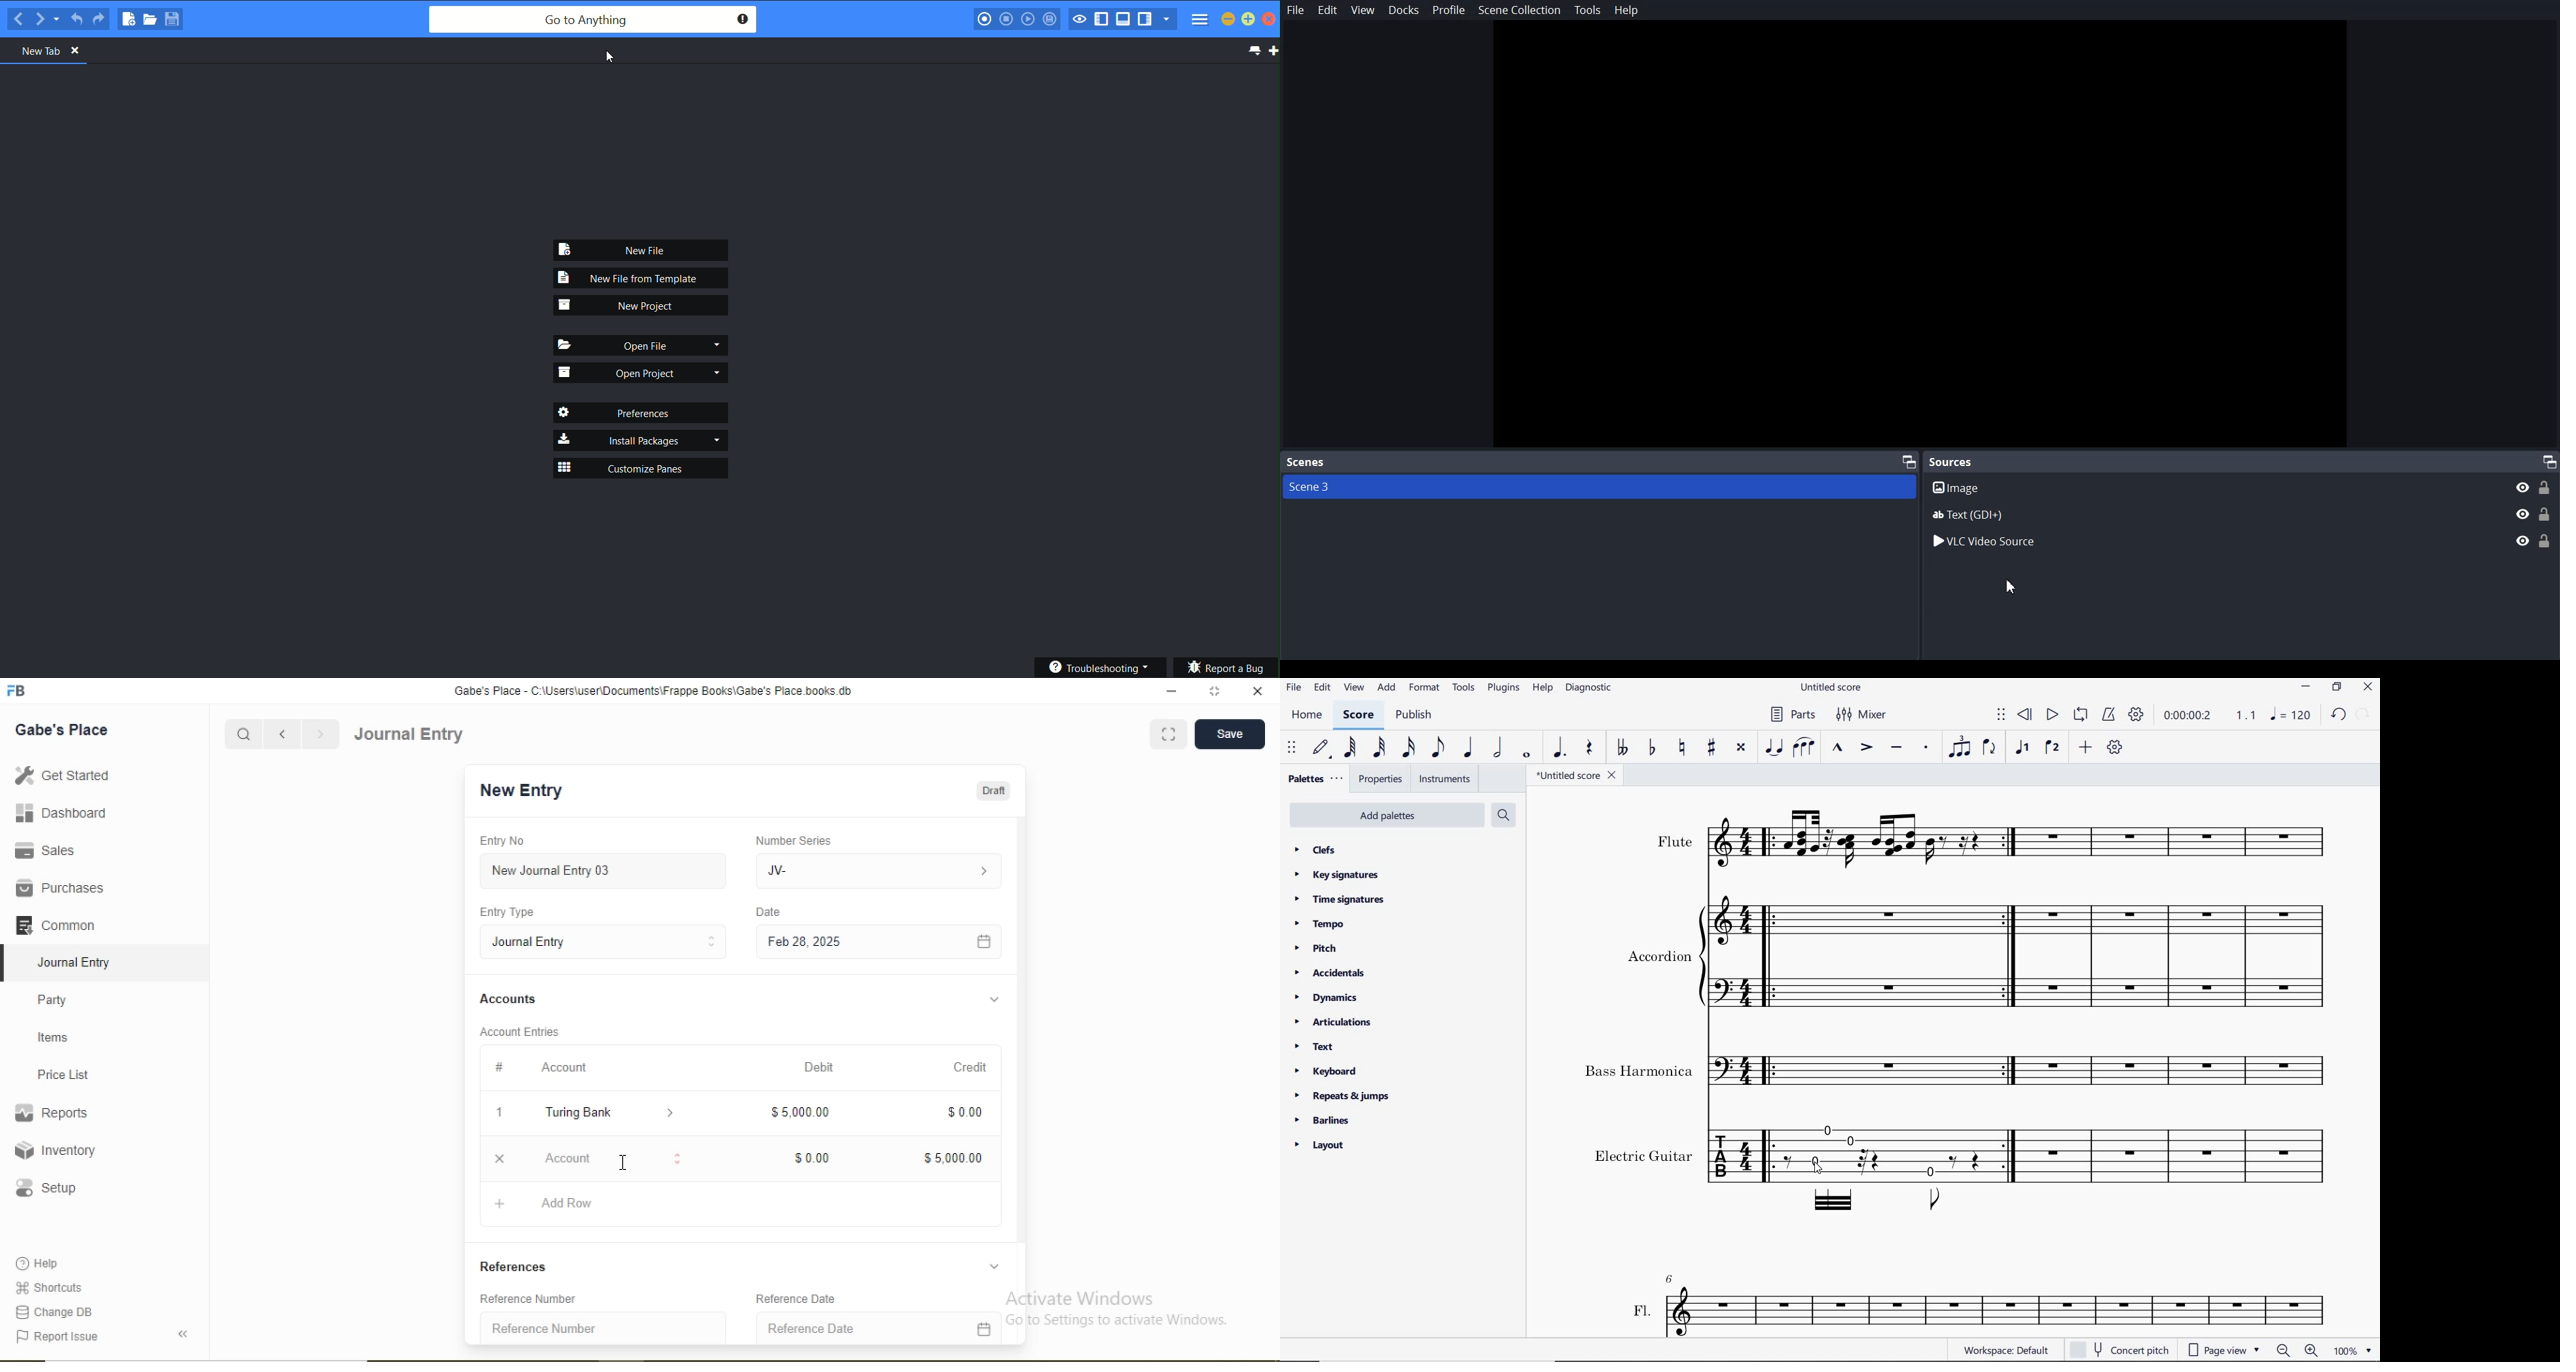 Image resolution: width=2576 pixels, height=1372 pixels. Describe the element at coordinates (76, 963) in the screenshot. I see `Journal Entry` at that location.